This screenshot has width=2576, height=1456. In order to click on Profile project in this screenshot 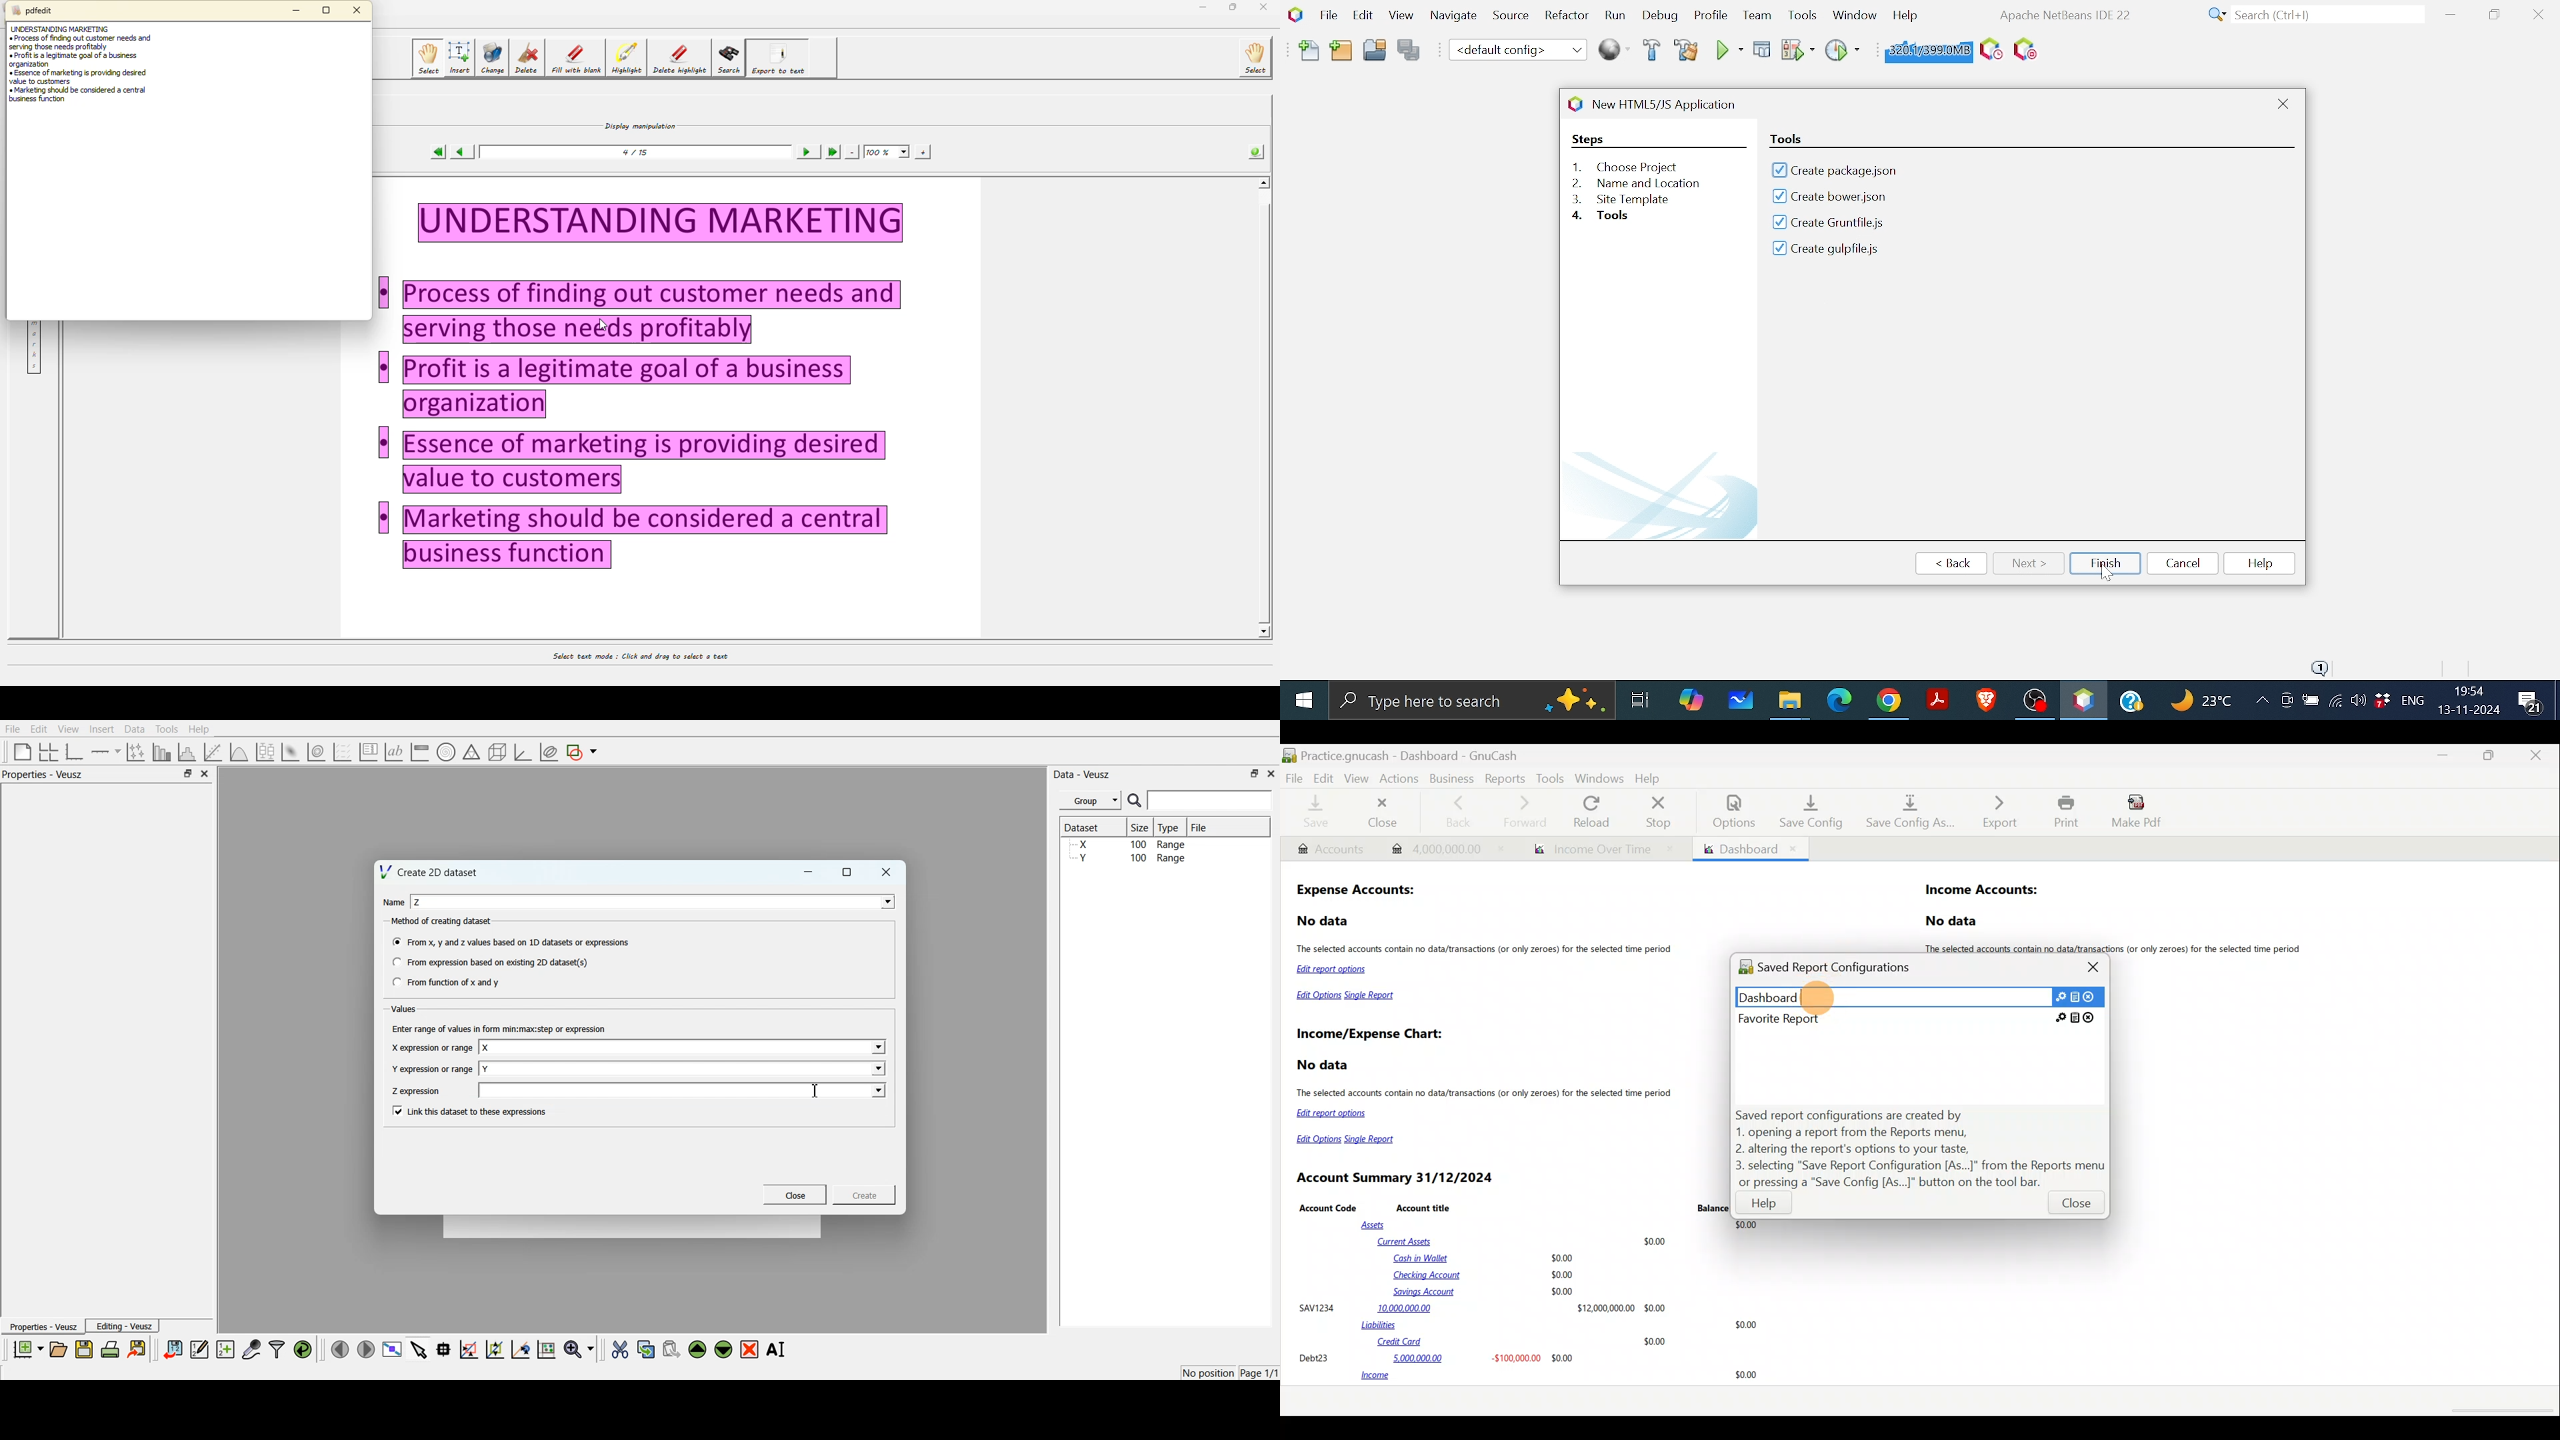, I will do `click(1842, 49)`.